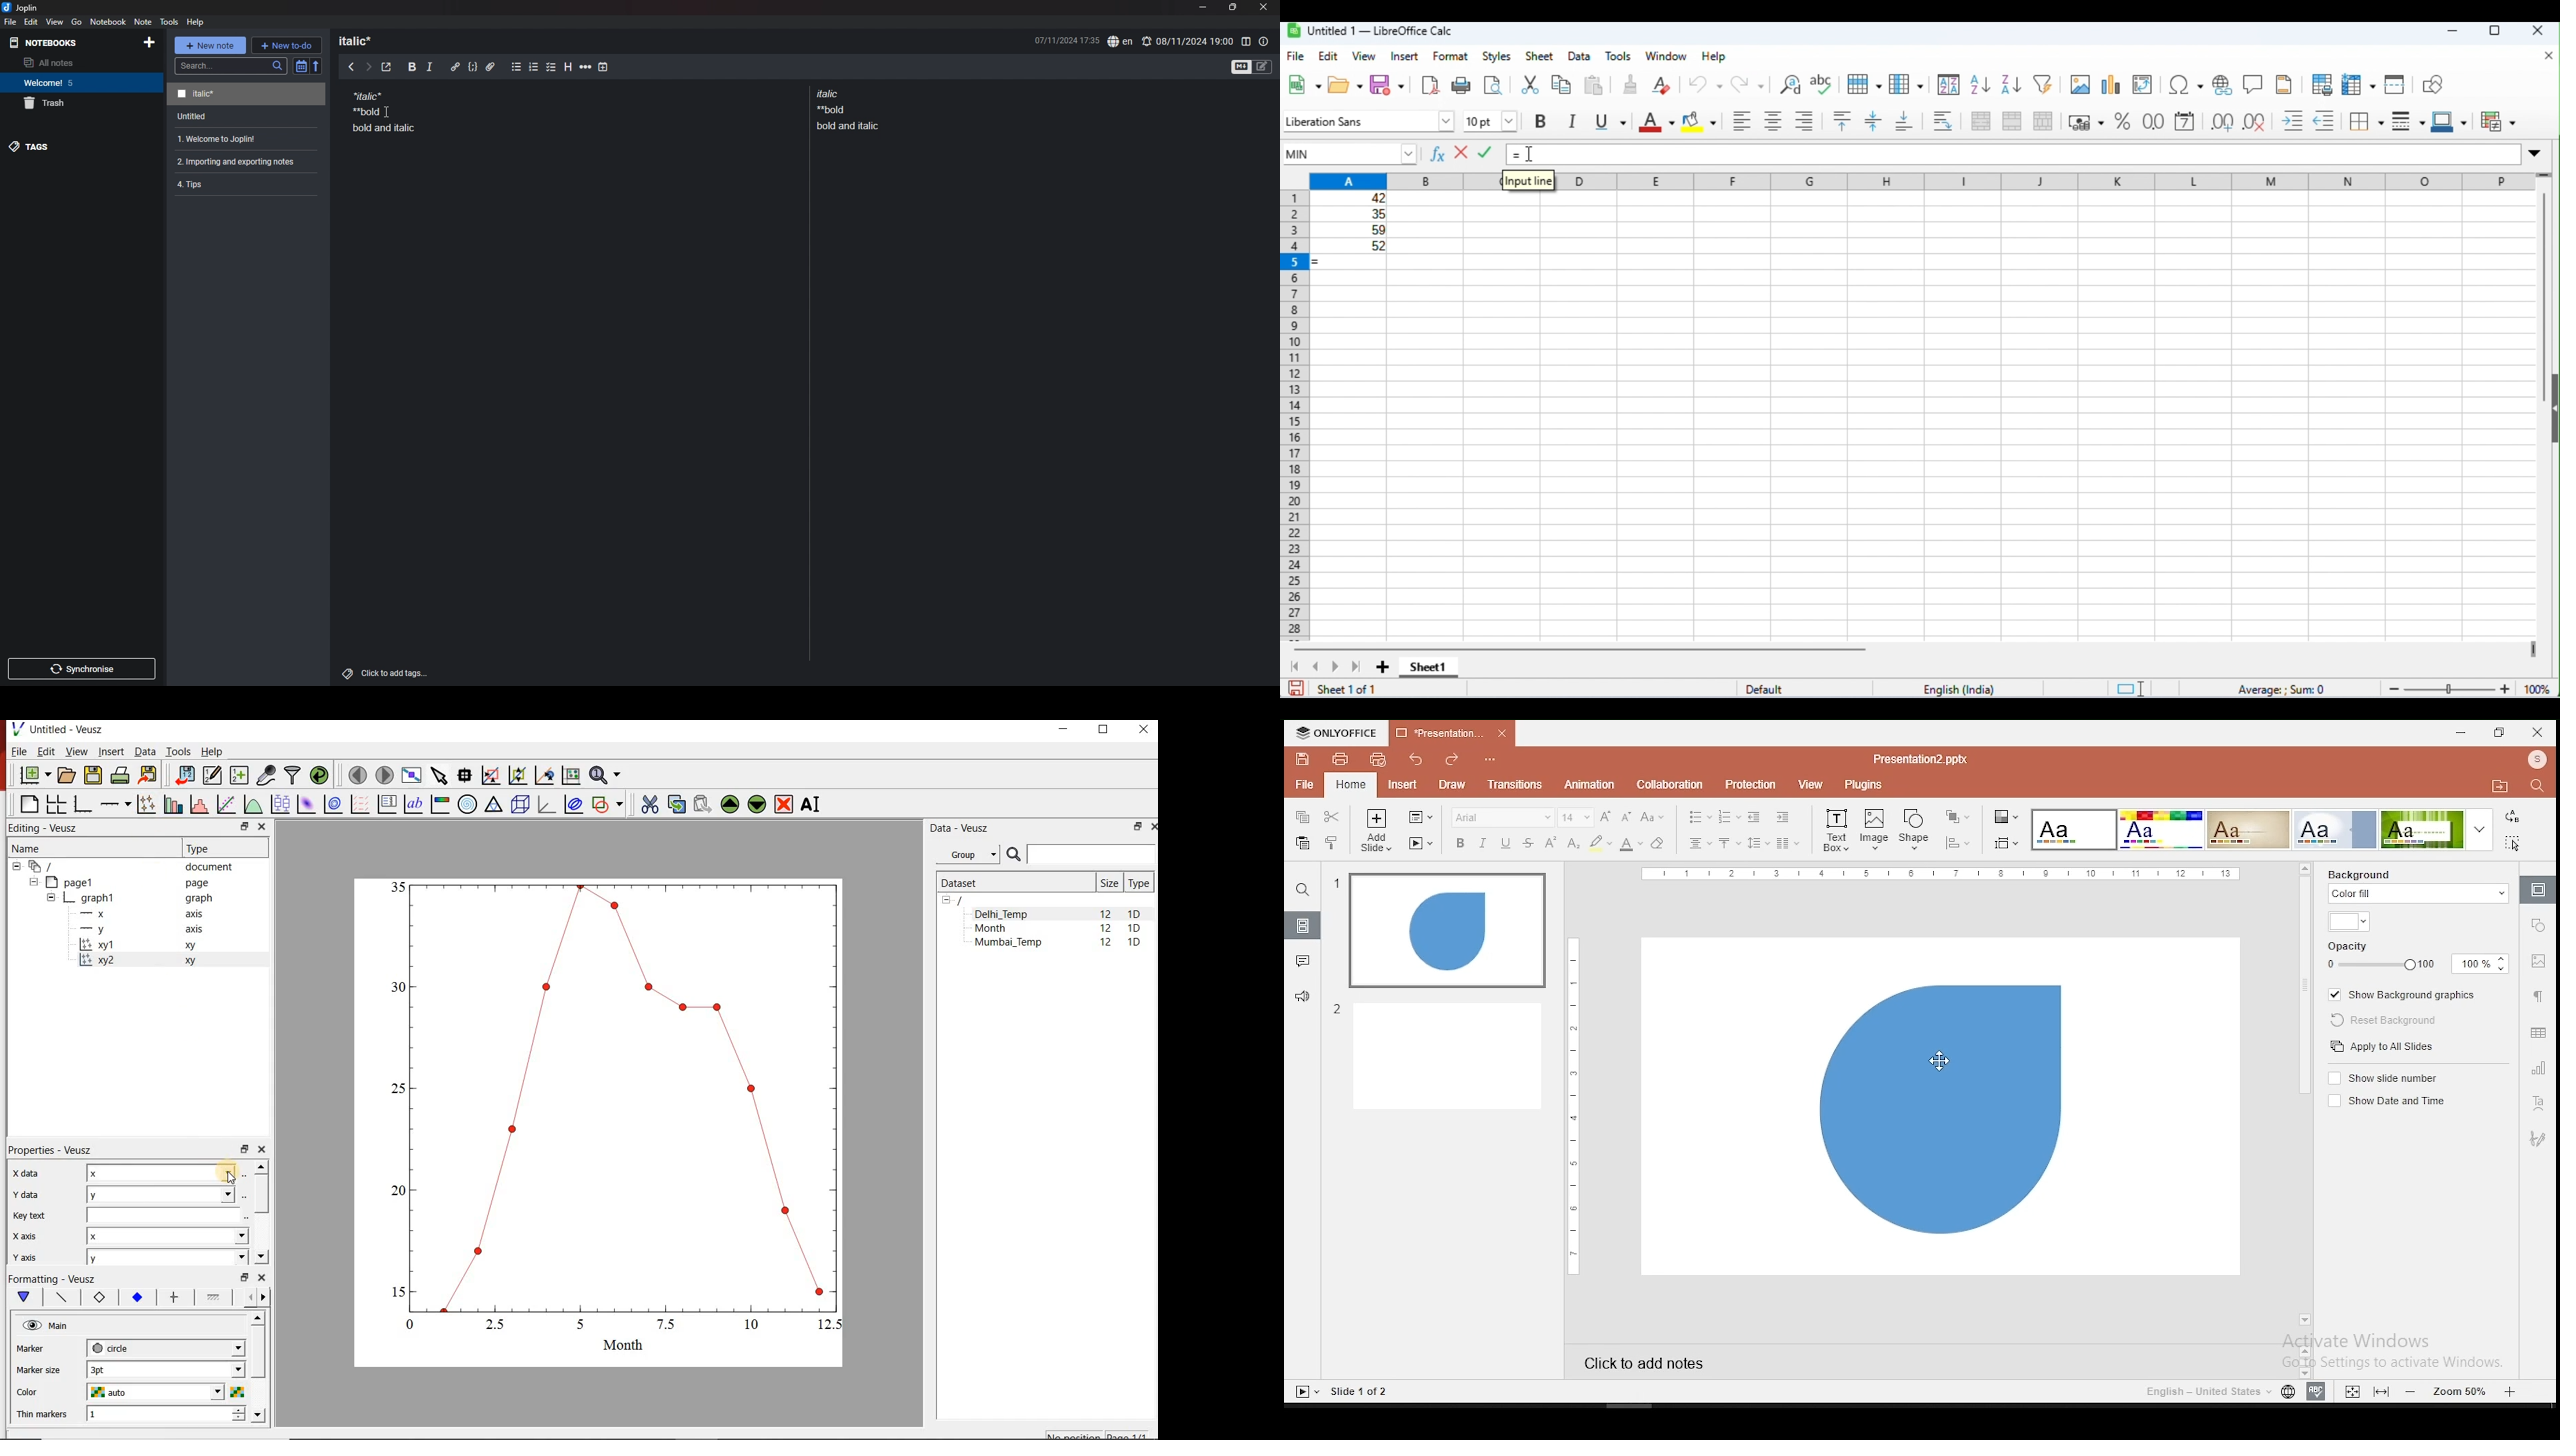  I want to click on insert or edit pivot table, so click(2143, 85).